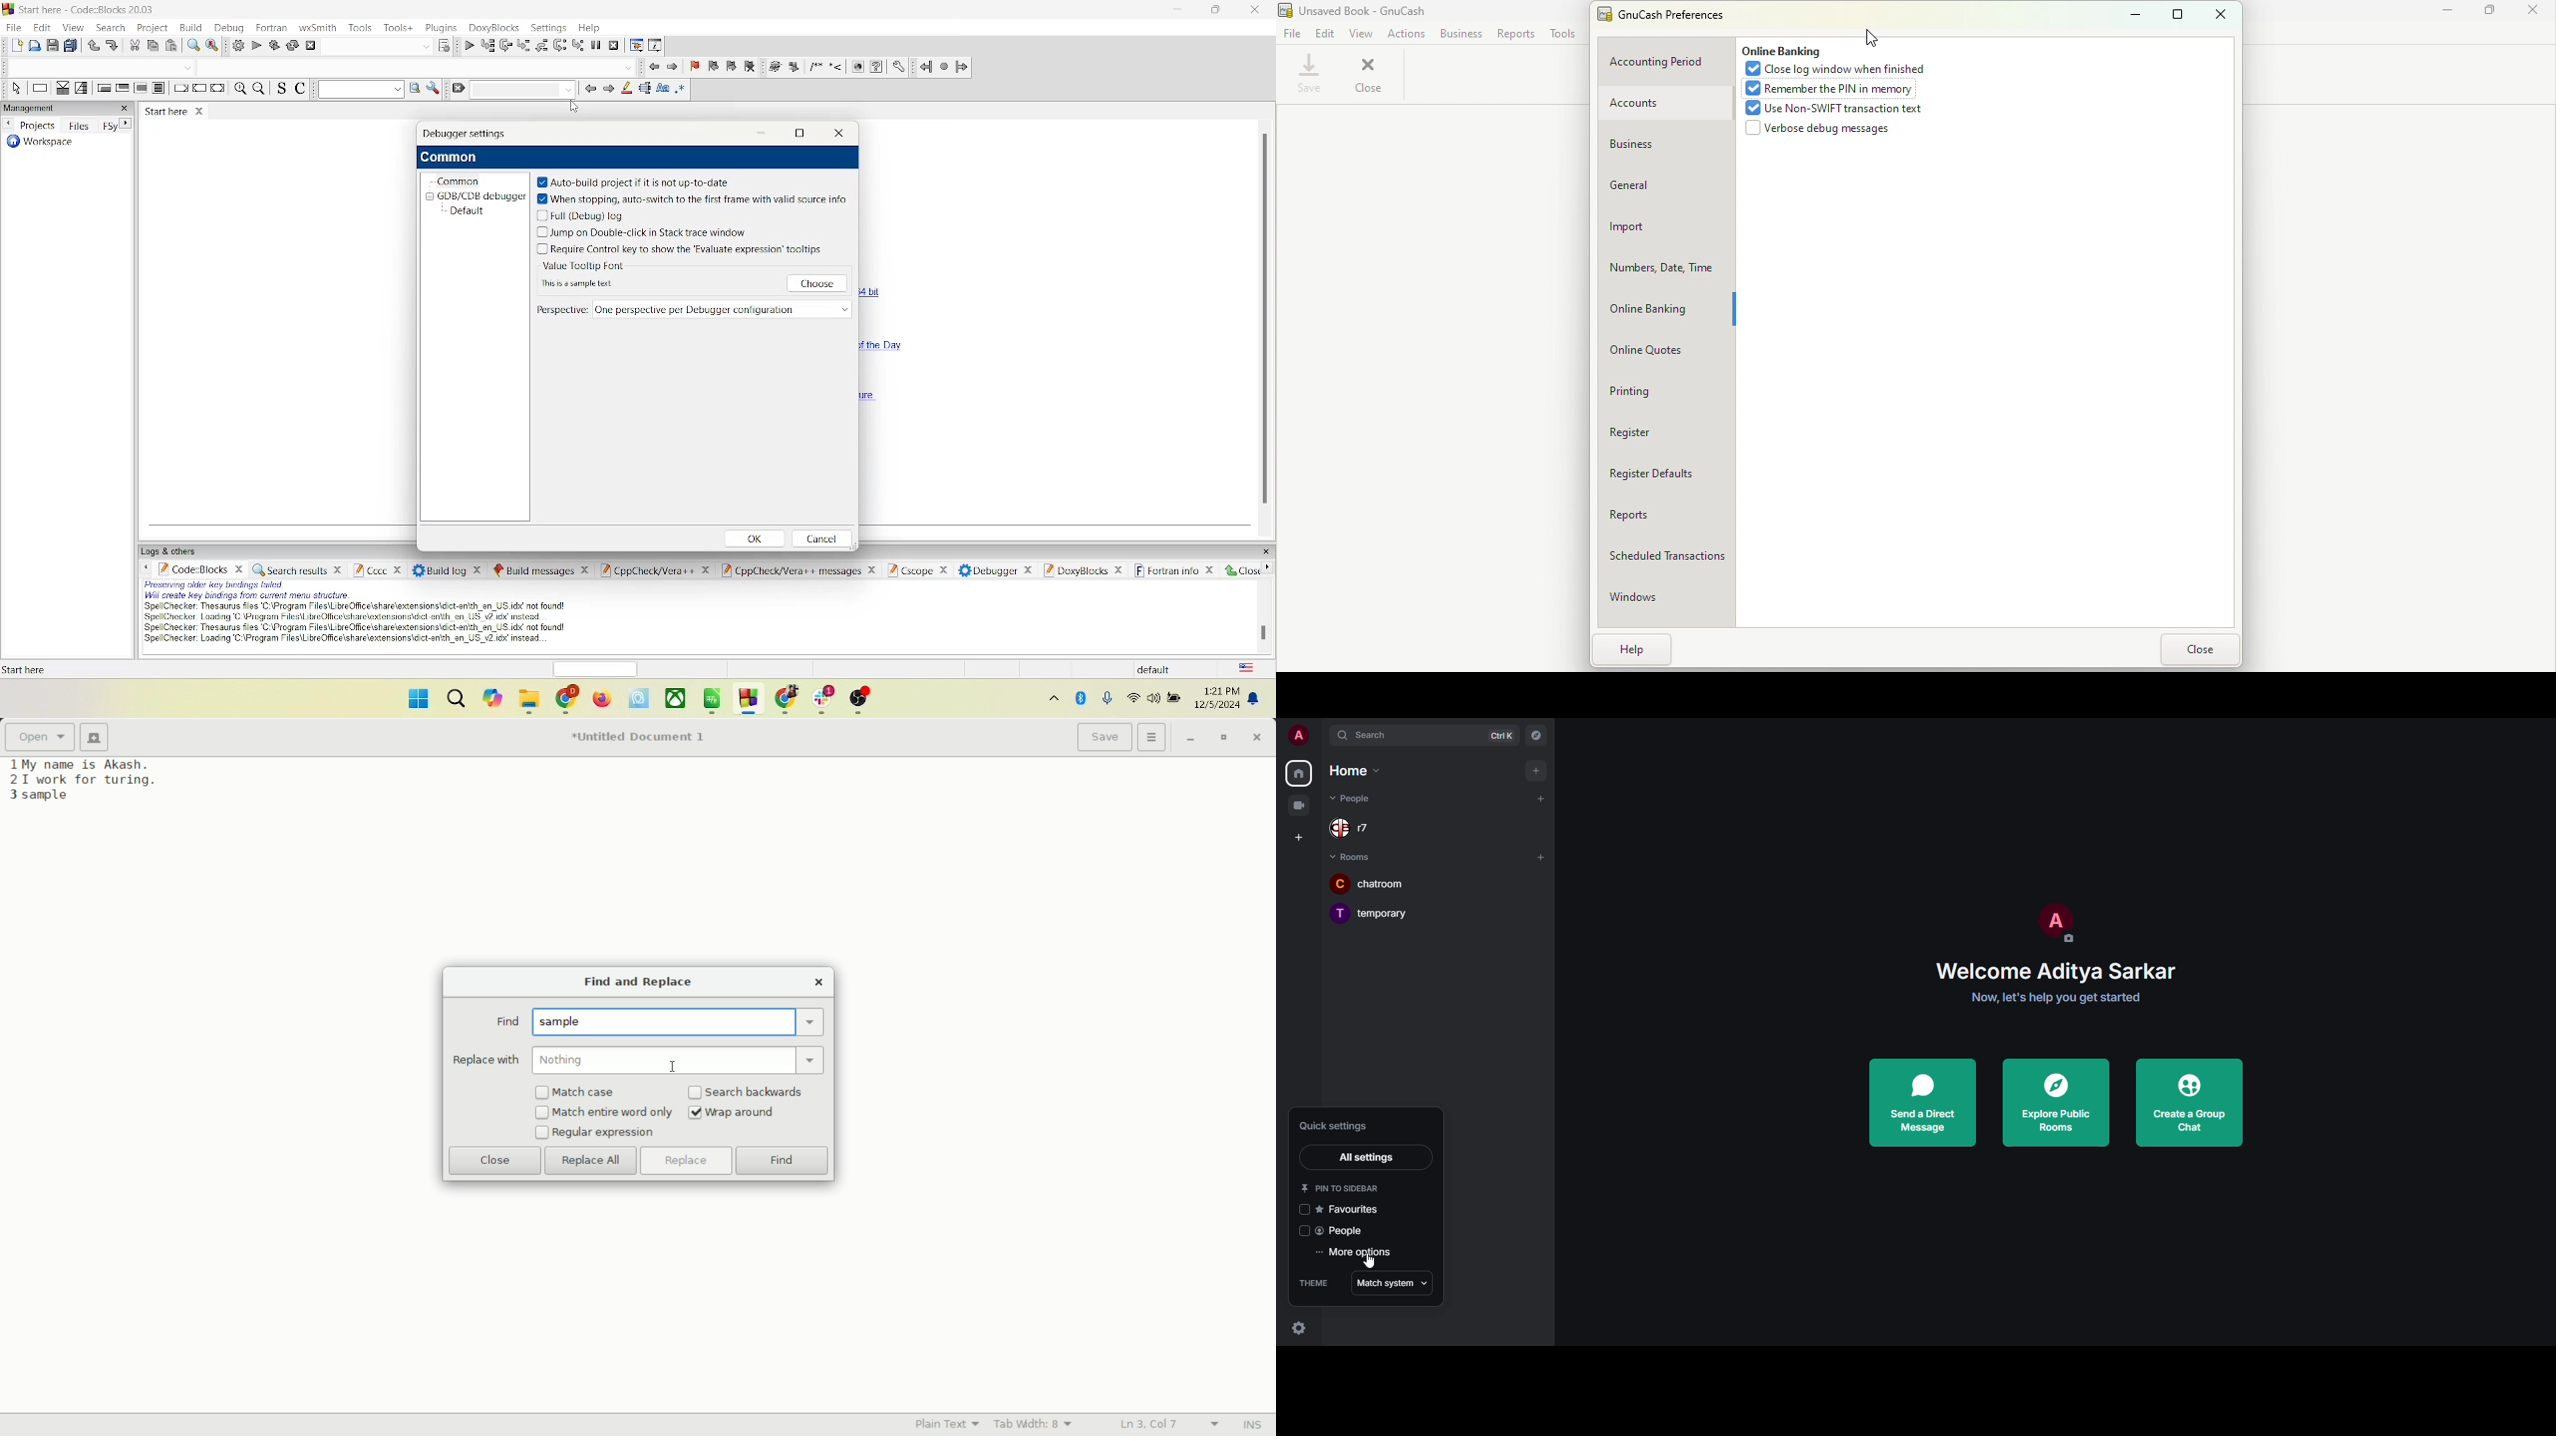 The width and height of the screenshot is (2576, 1456). I want to click on tab width, so click(1034, 1424).